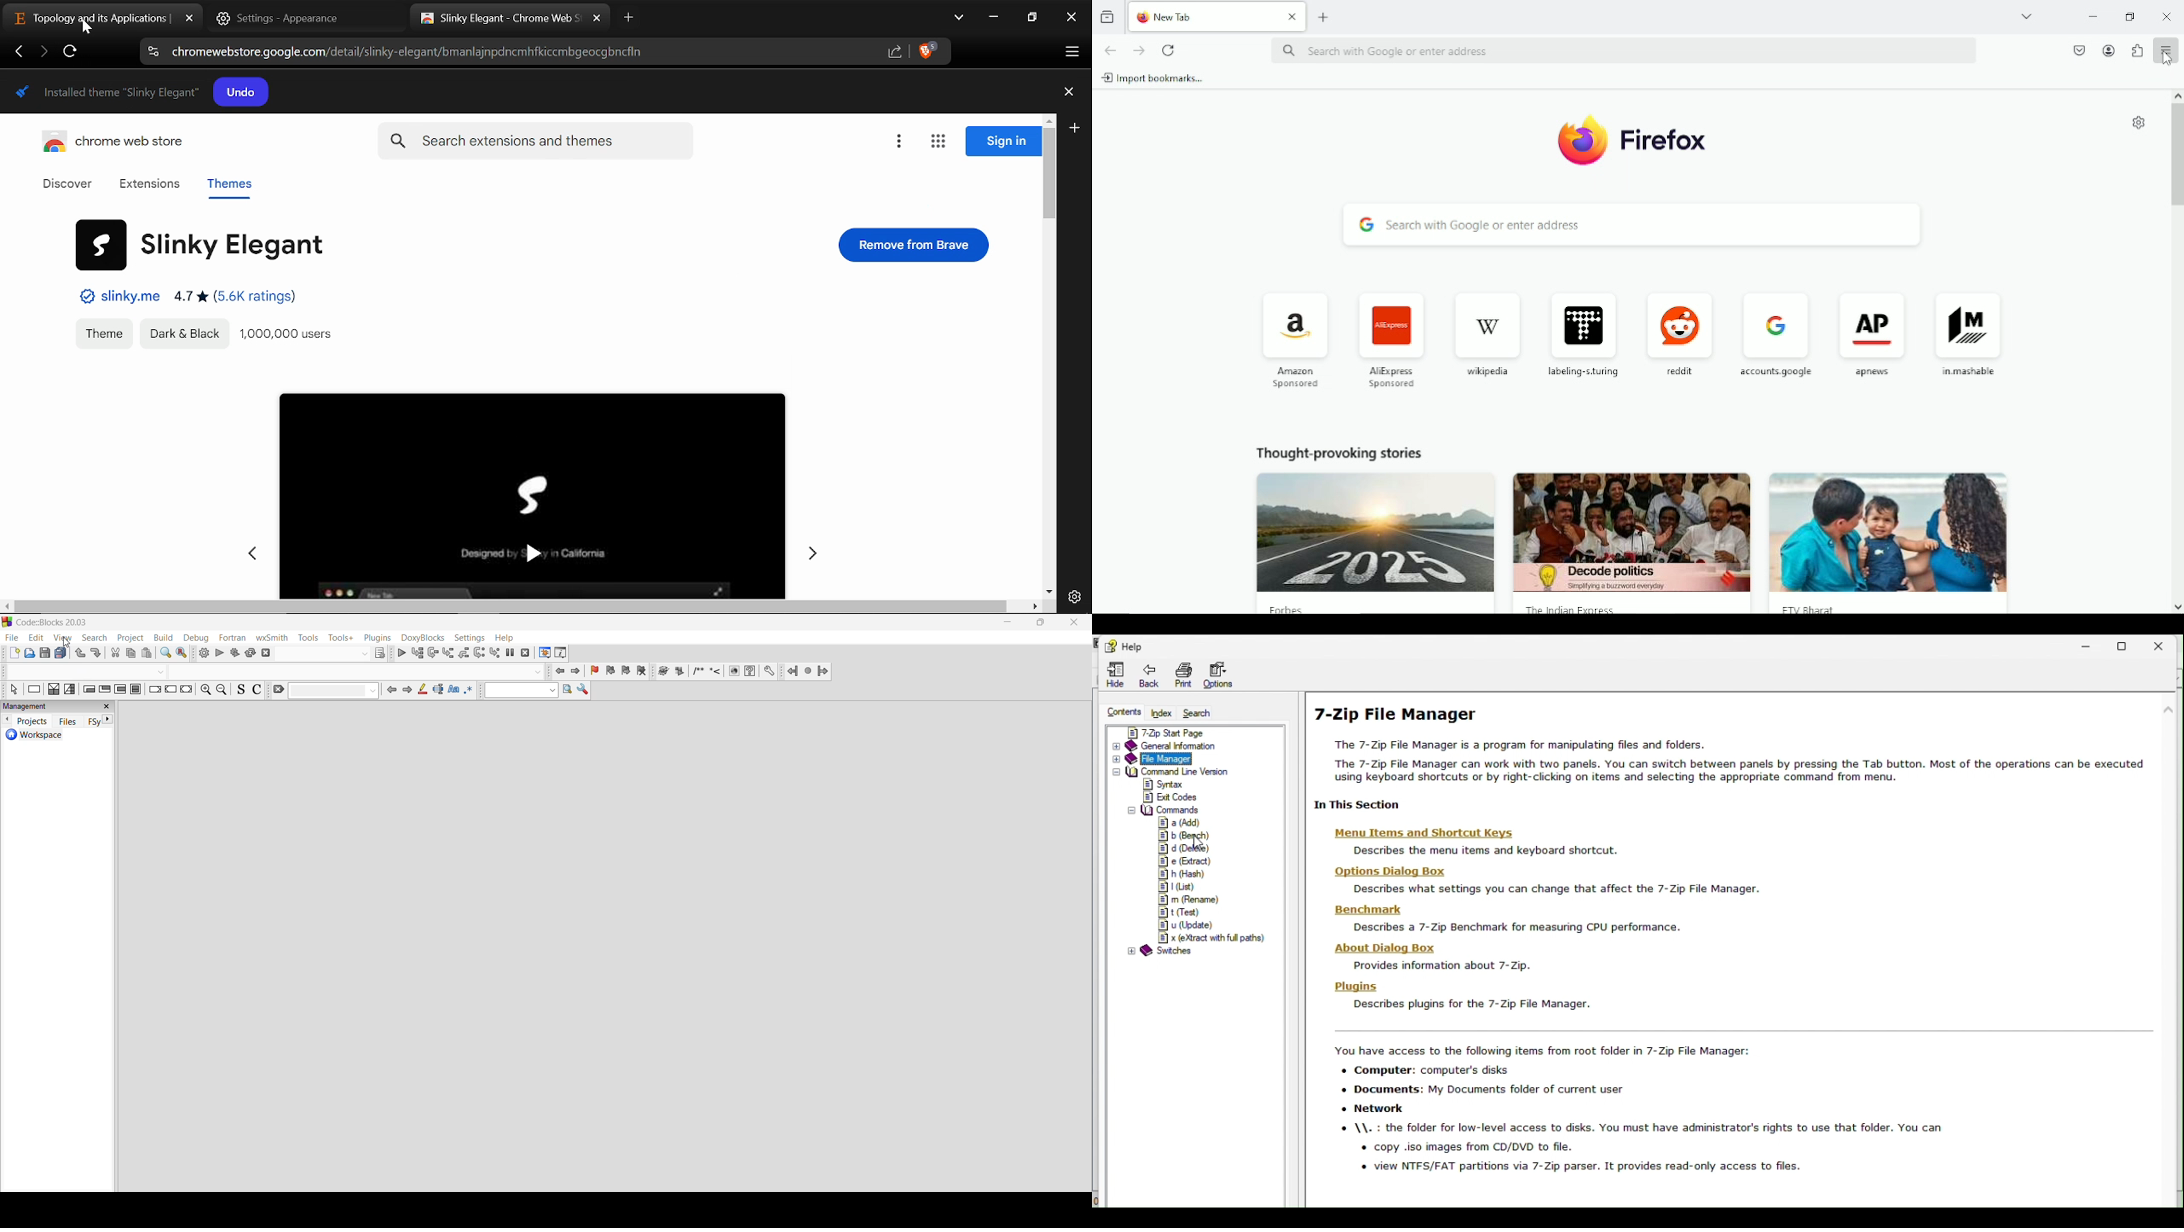  I want to click on toggle to comment, so click(260, 691).